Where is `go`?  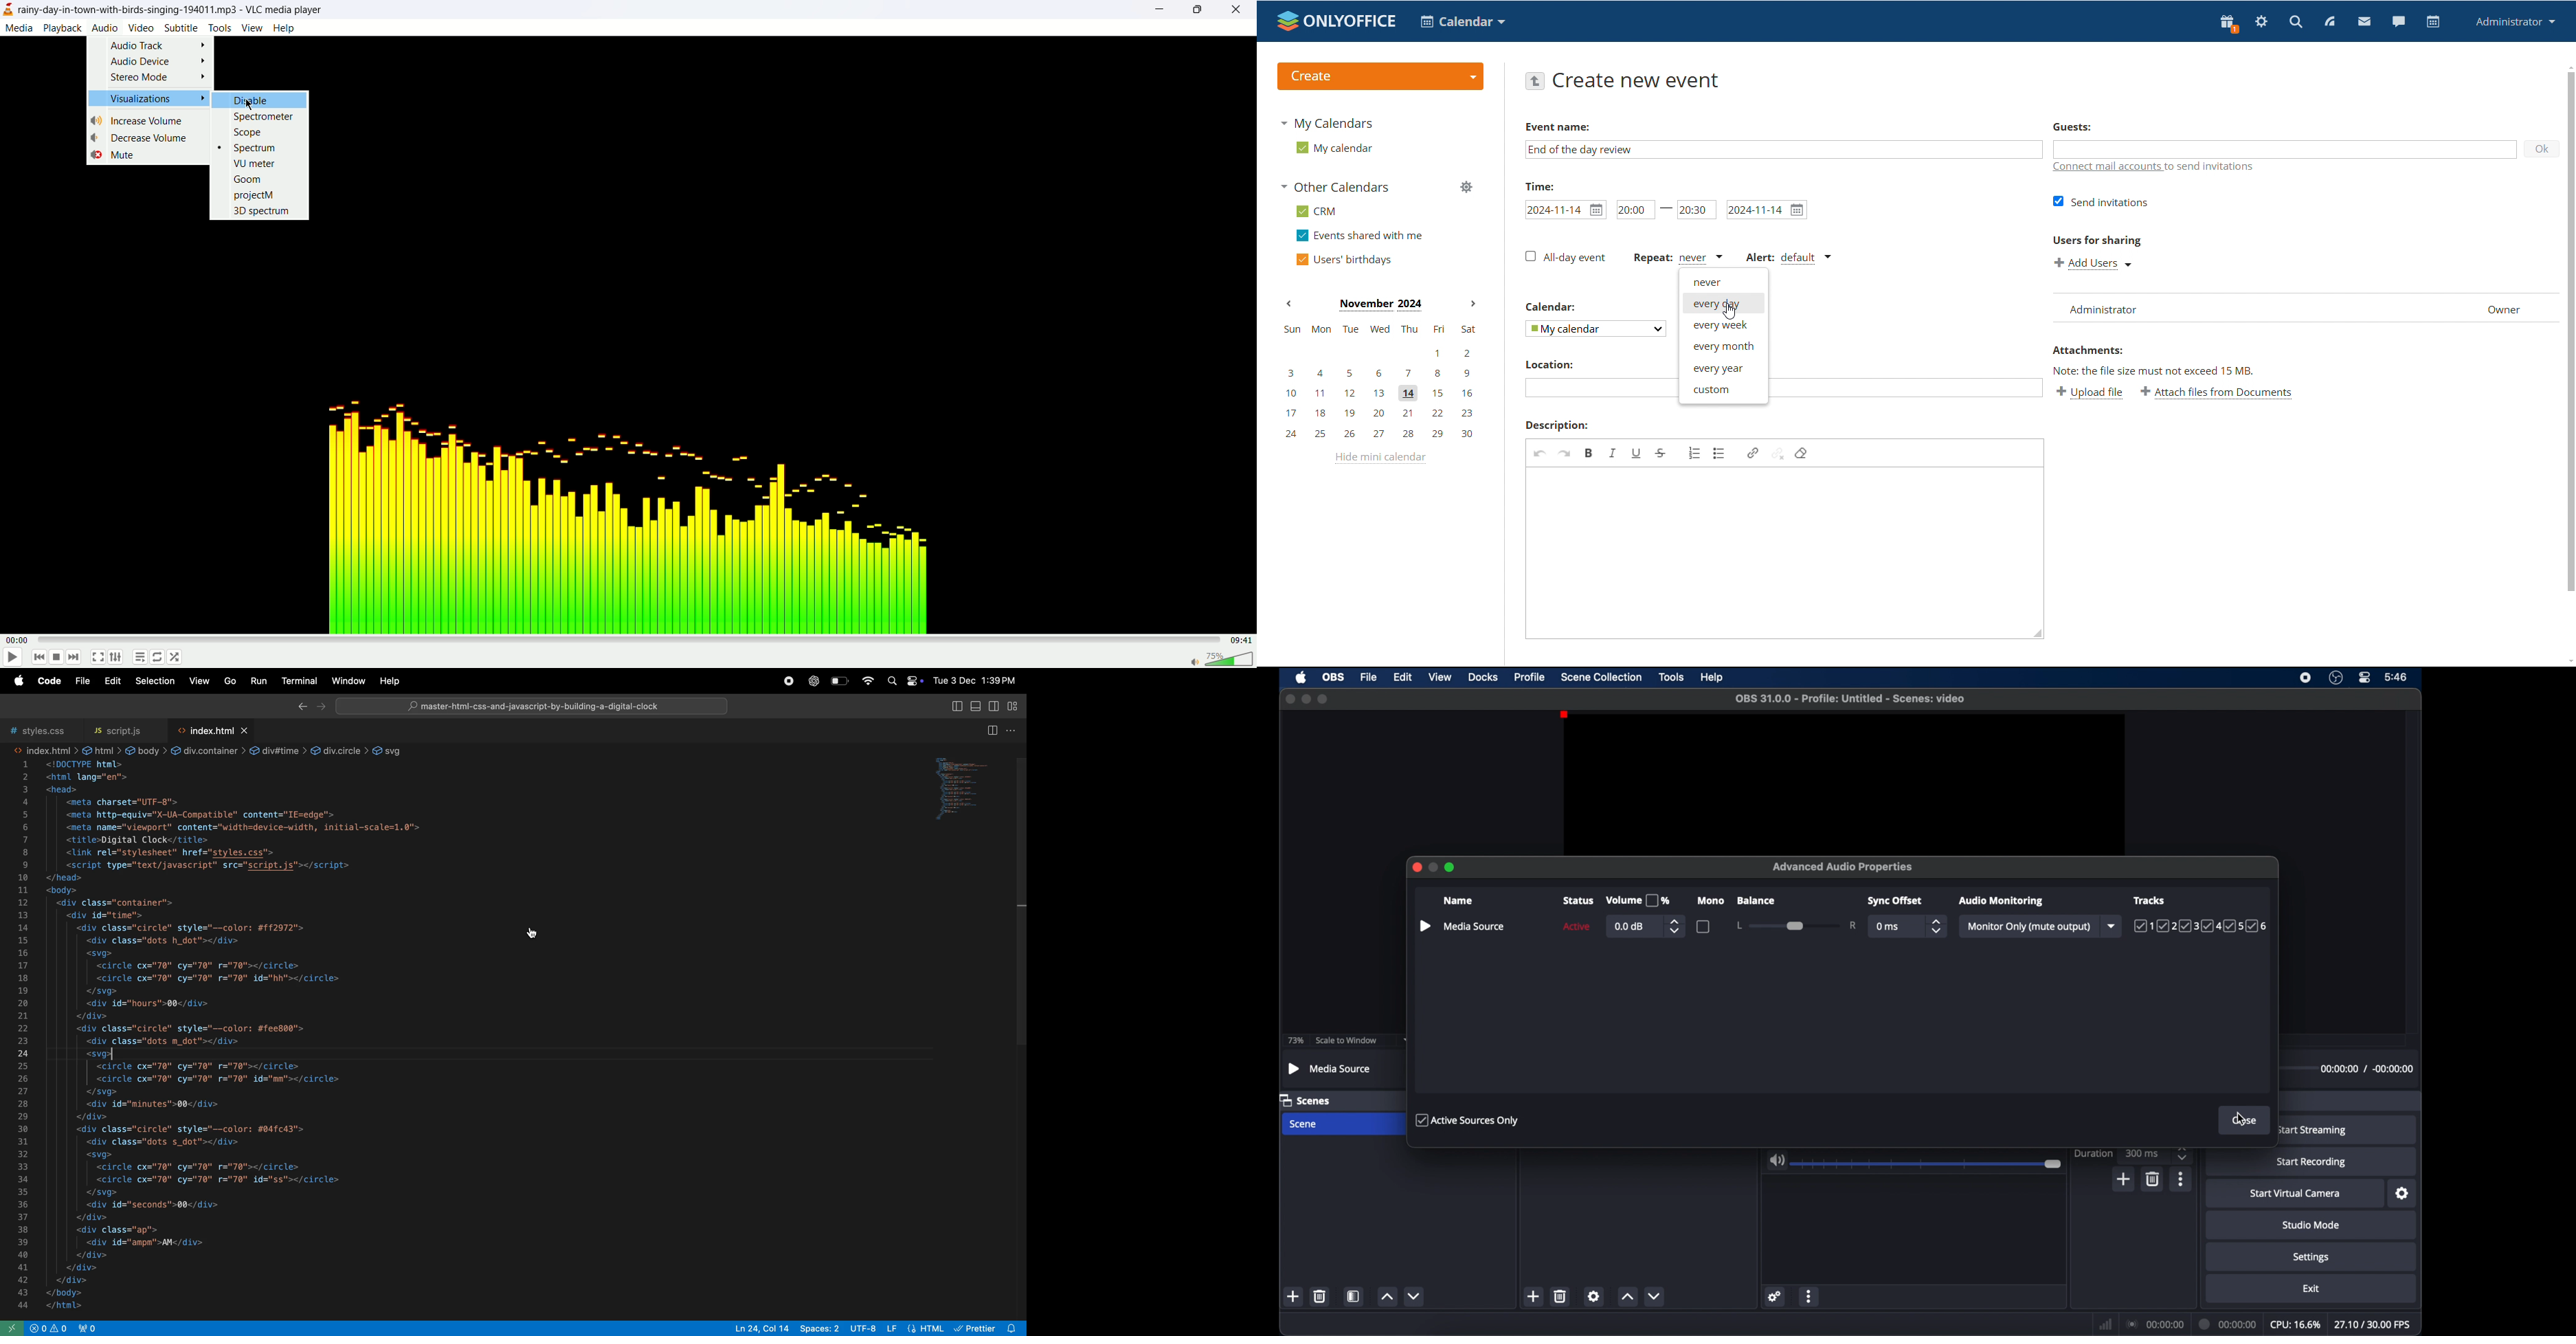 go is located at coordinates (230, 682).